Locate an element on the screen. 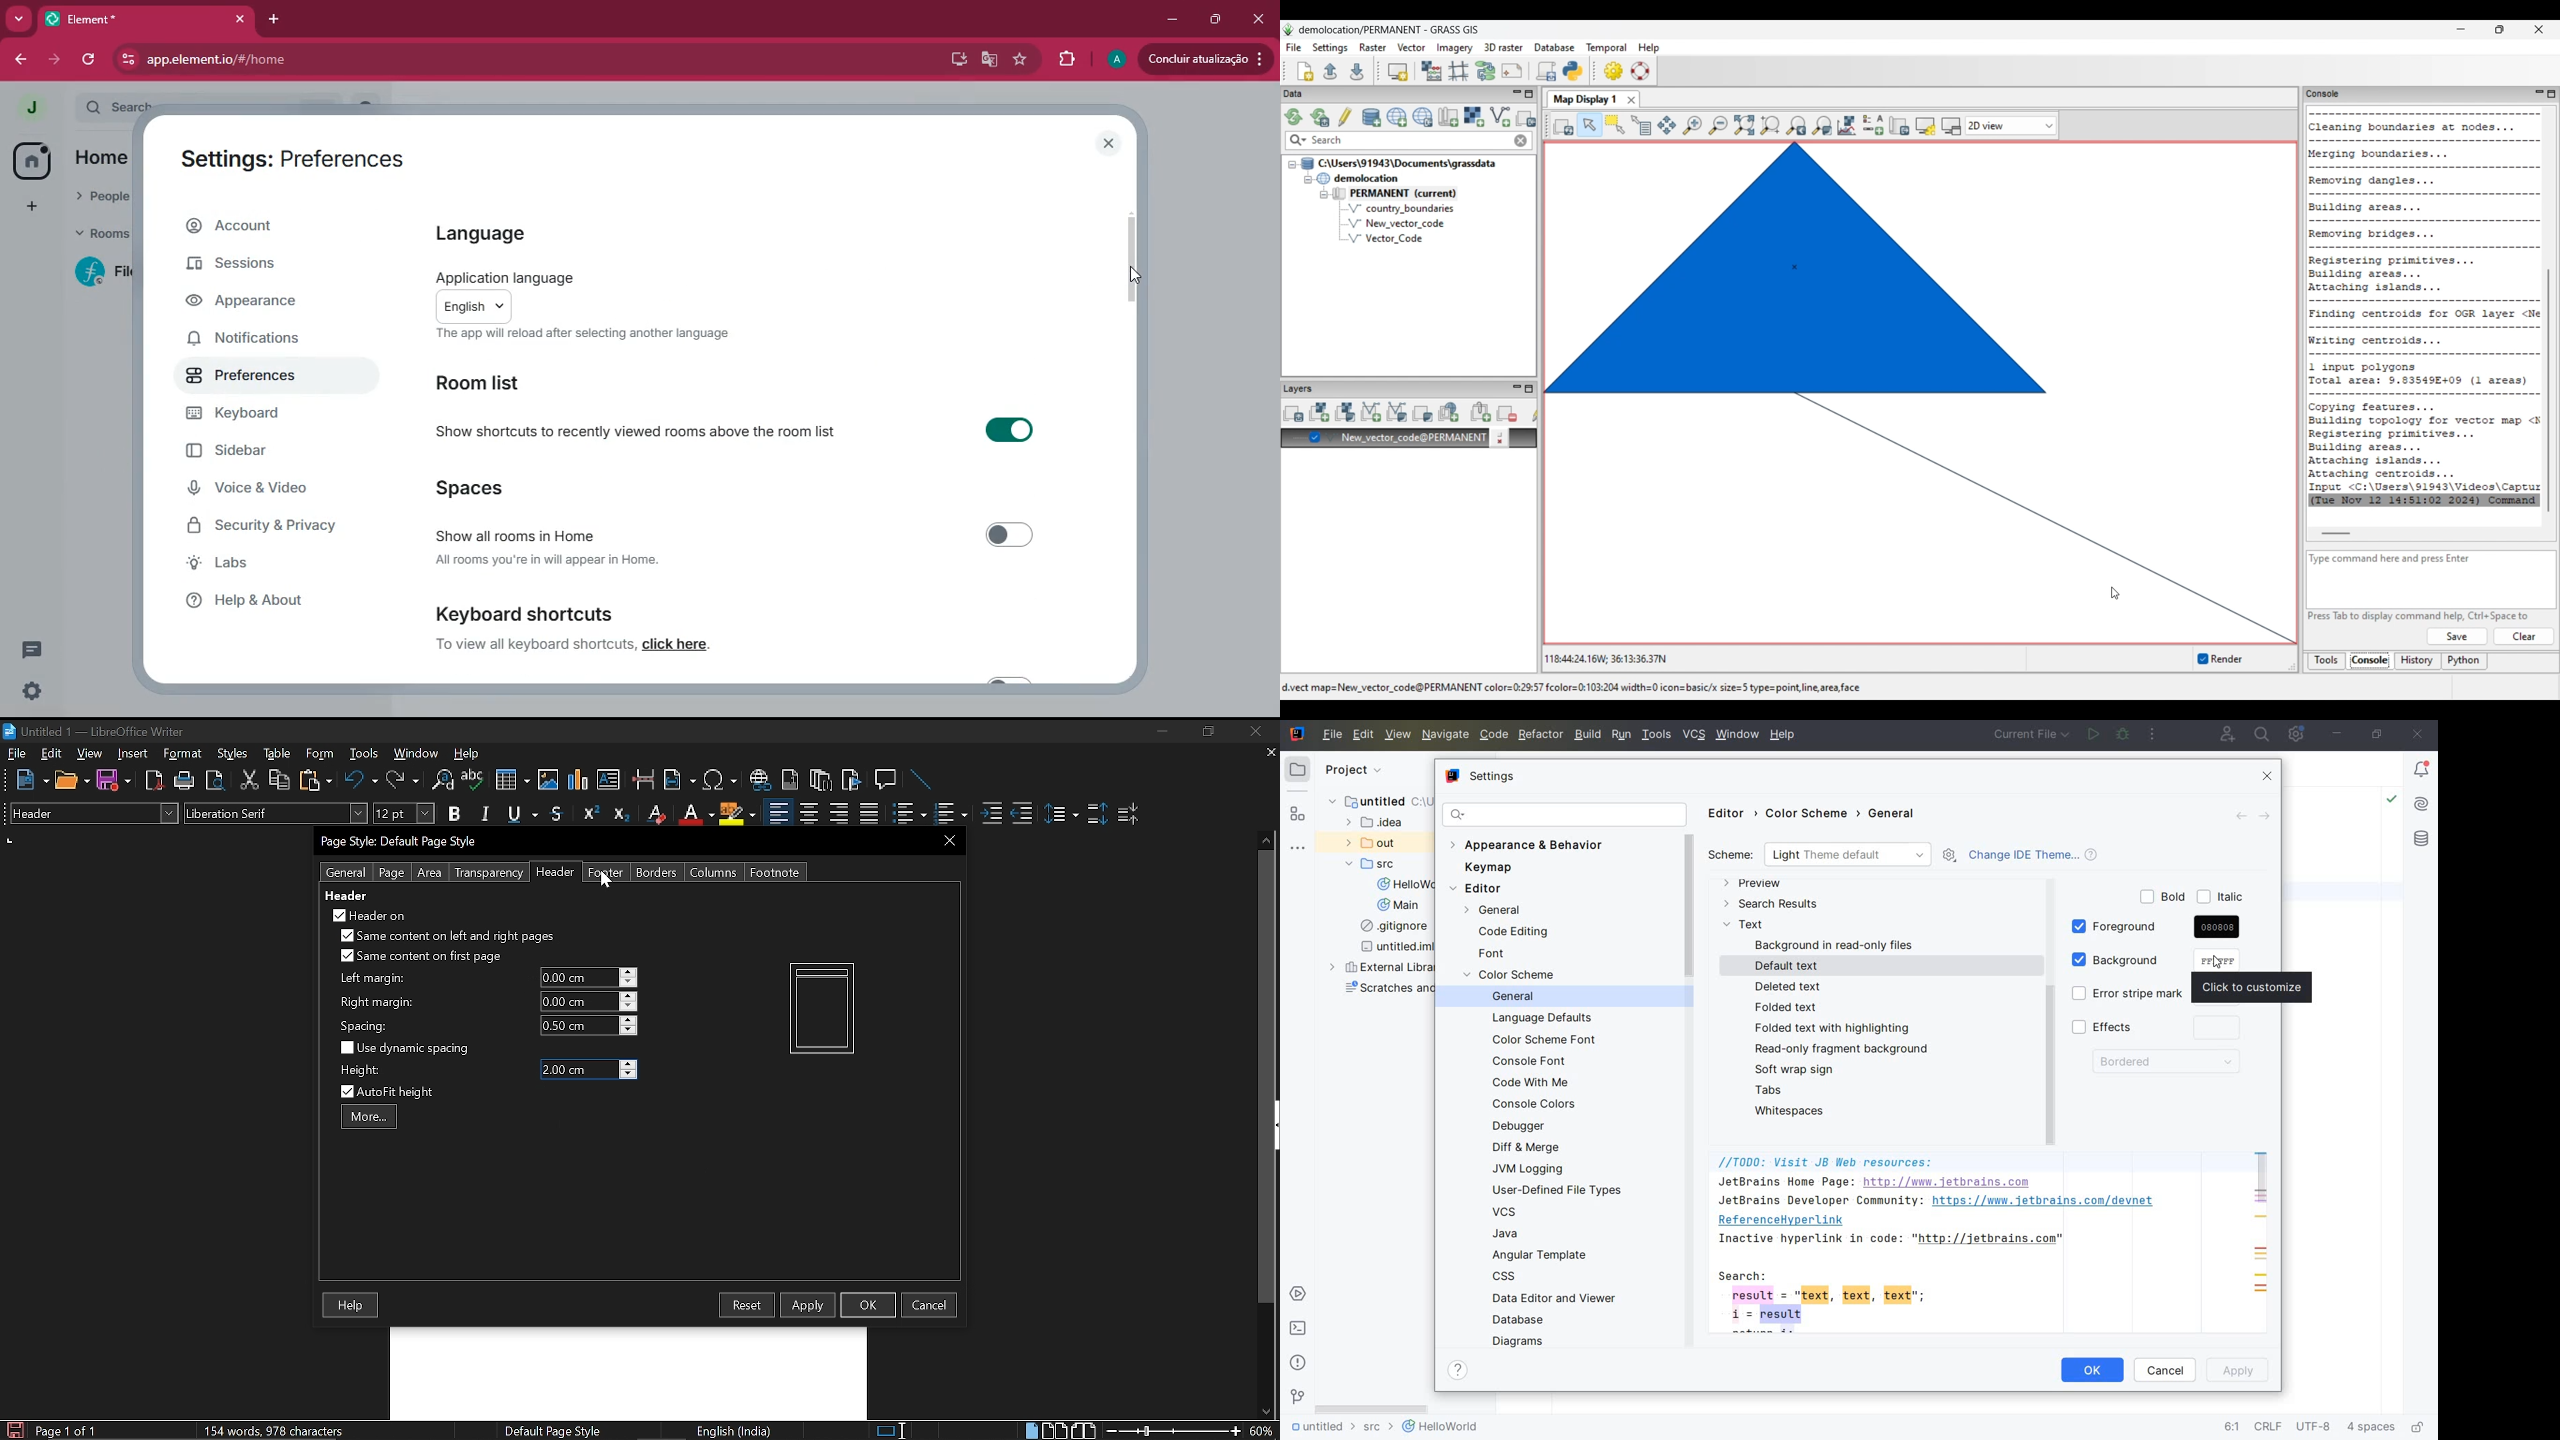 This screenshot has width=2576, height=1456. PREVIEW is located at coordinates (1755, 885).